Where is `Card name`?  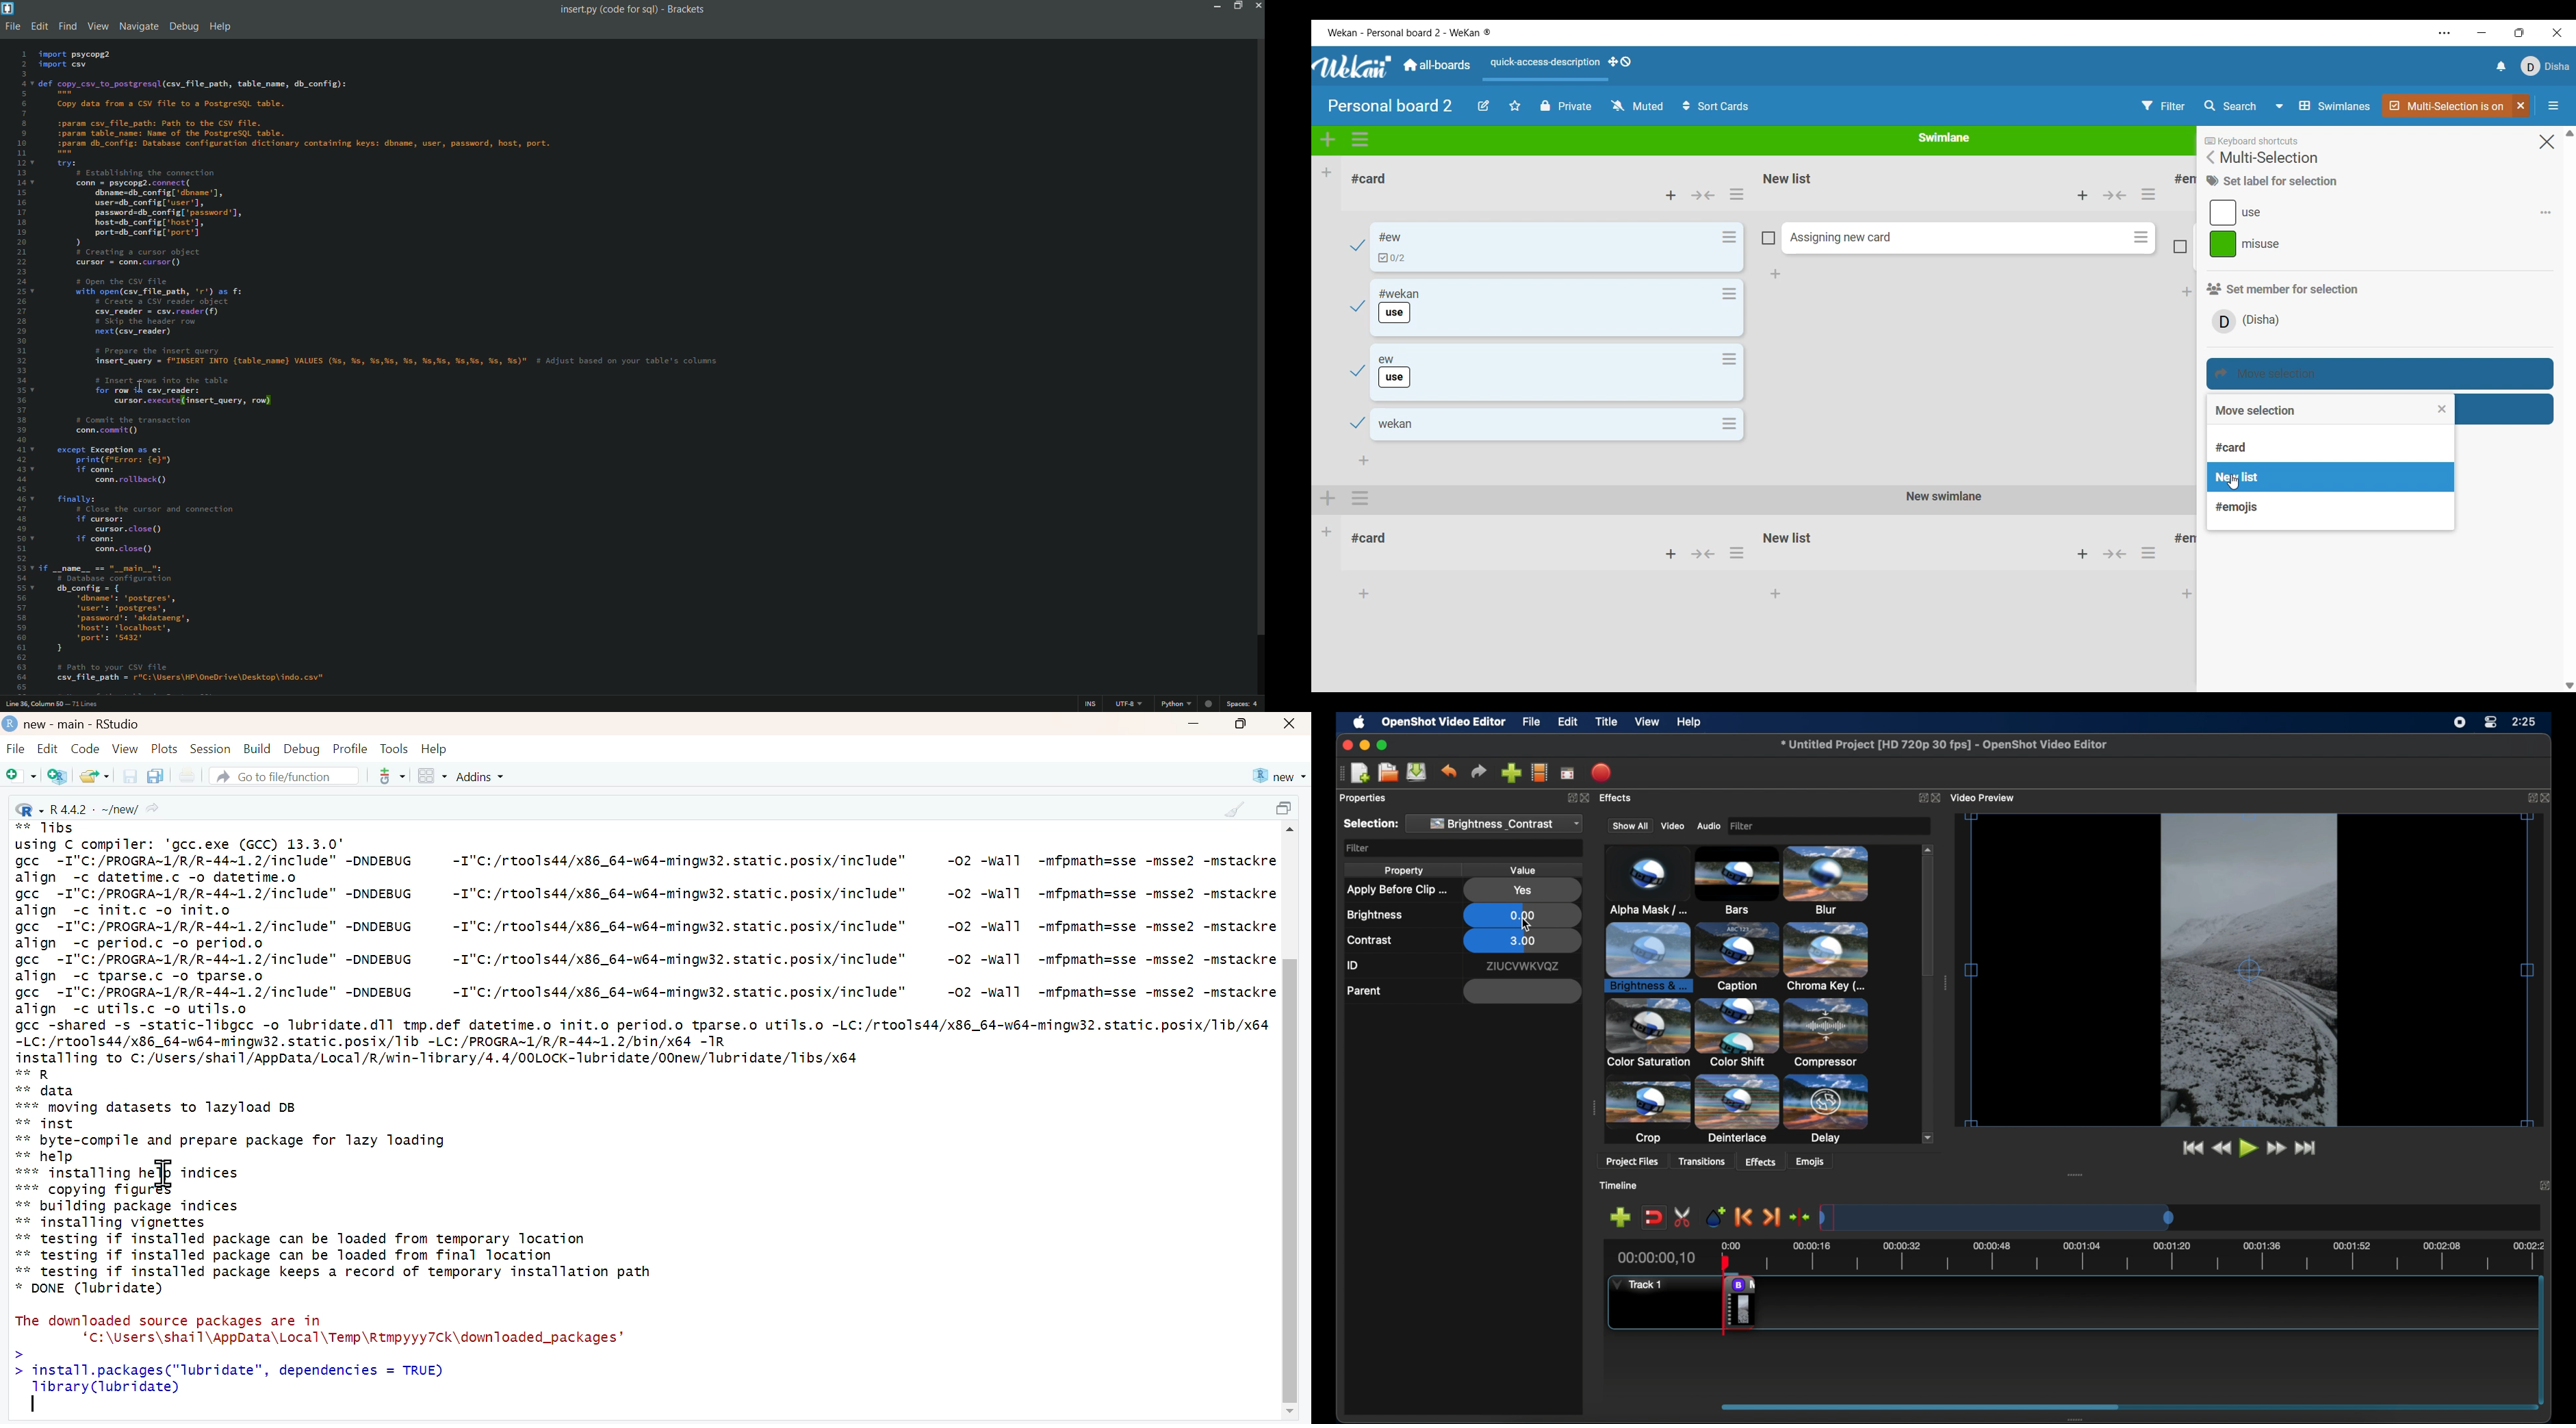
Card name is located at coordinates (1394, 237).